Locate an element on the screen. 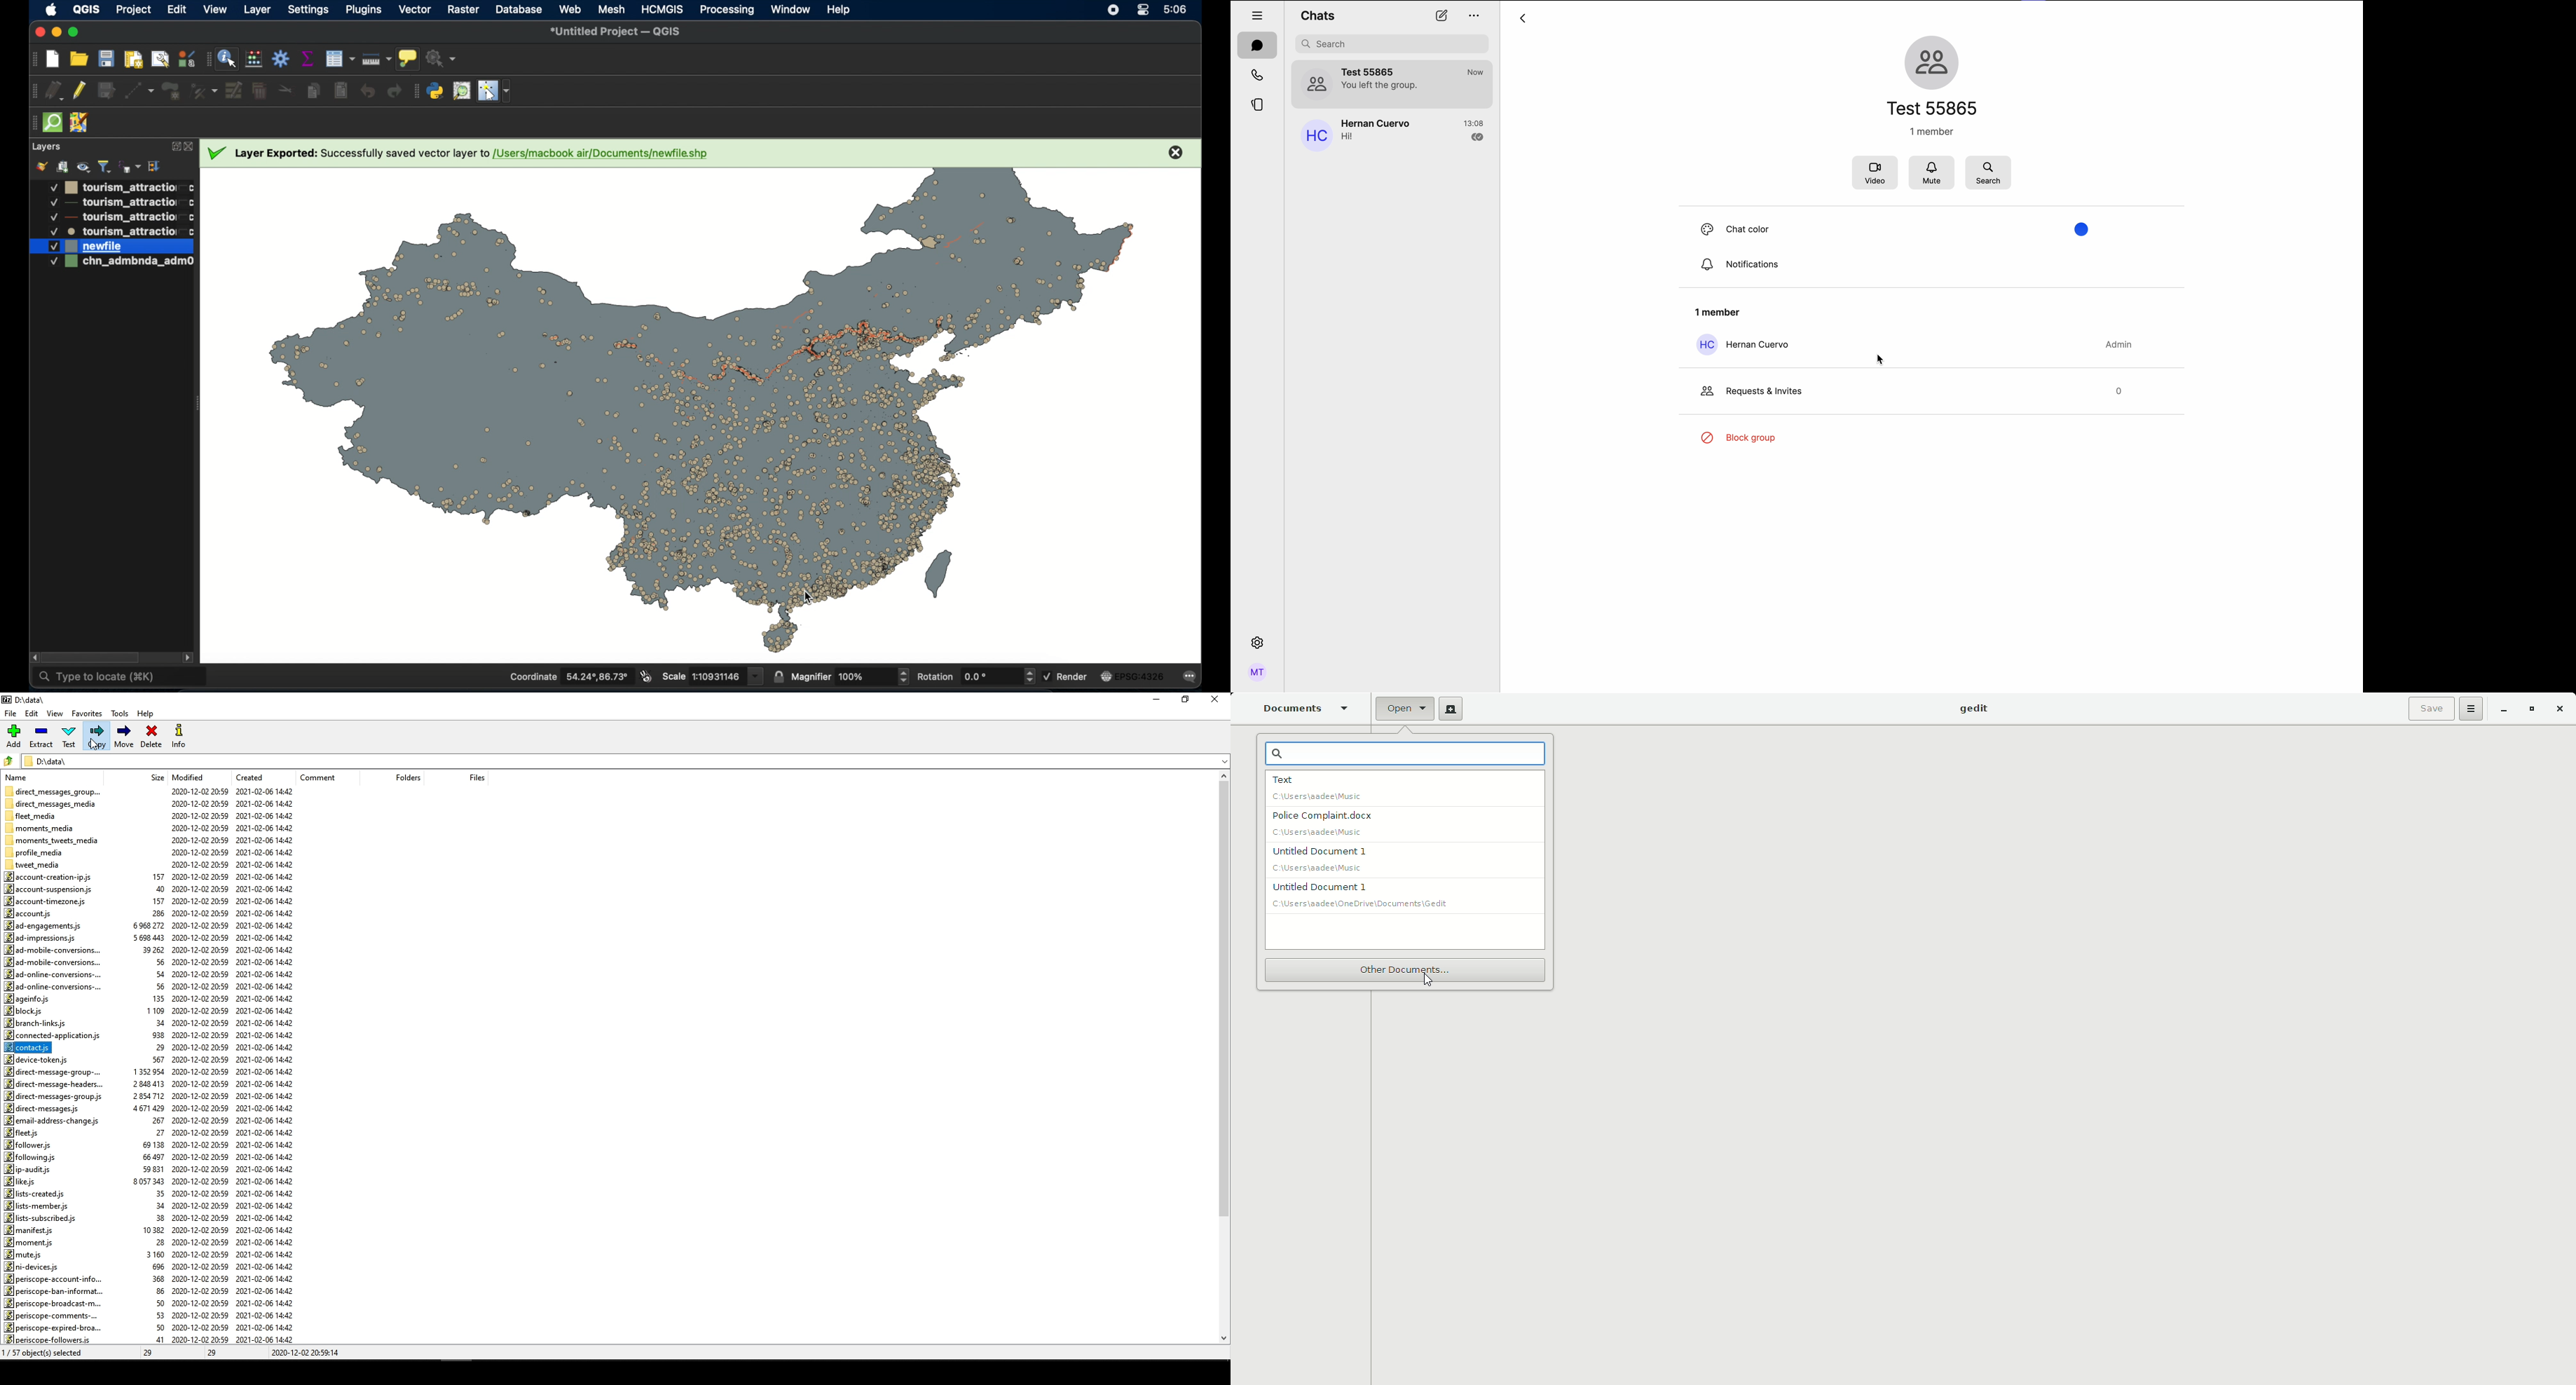 The width and height of the screenshot is (2576, 1400). window is located at coordinates (792, 10).